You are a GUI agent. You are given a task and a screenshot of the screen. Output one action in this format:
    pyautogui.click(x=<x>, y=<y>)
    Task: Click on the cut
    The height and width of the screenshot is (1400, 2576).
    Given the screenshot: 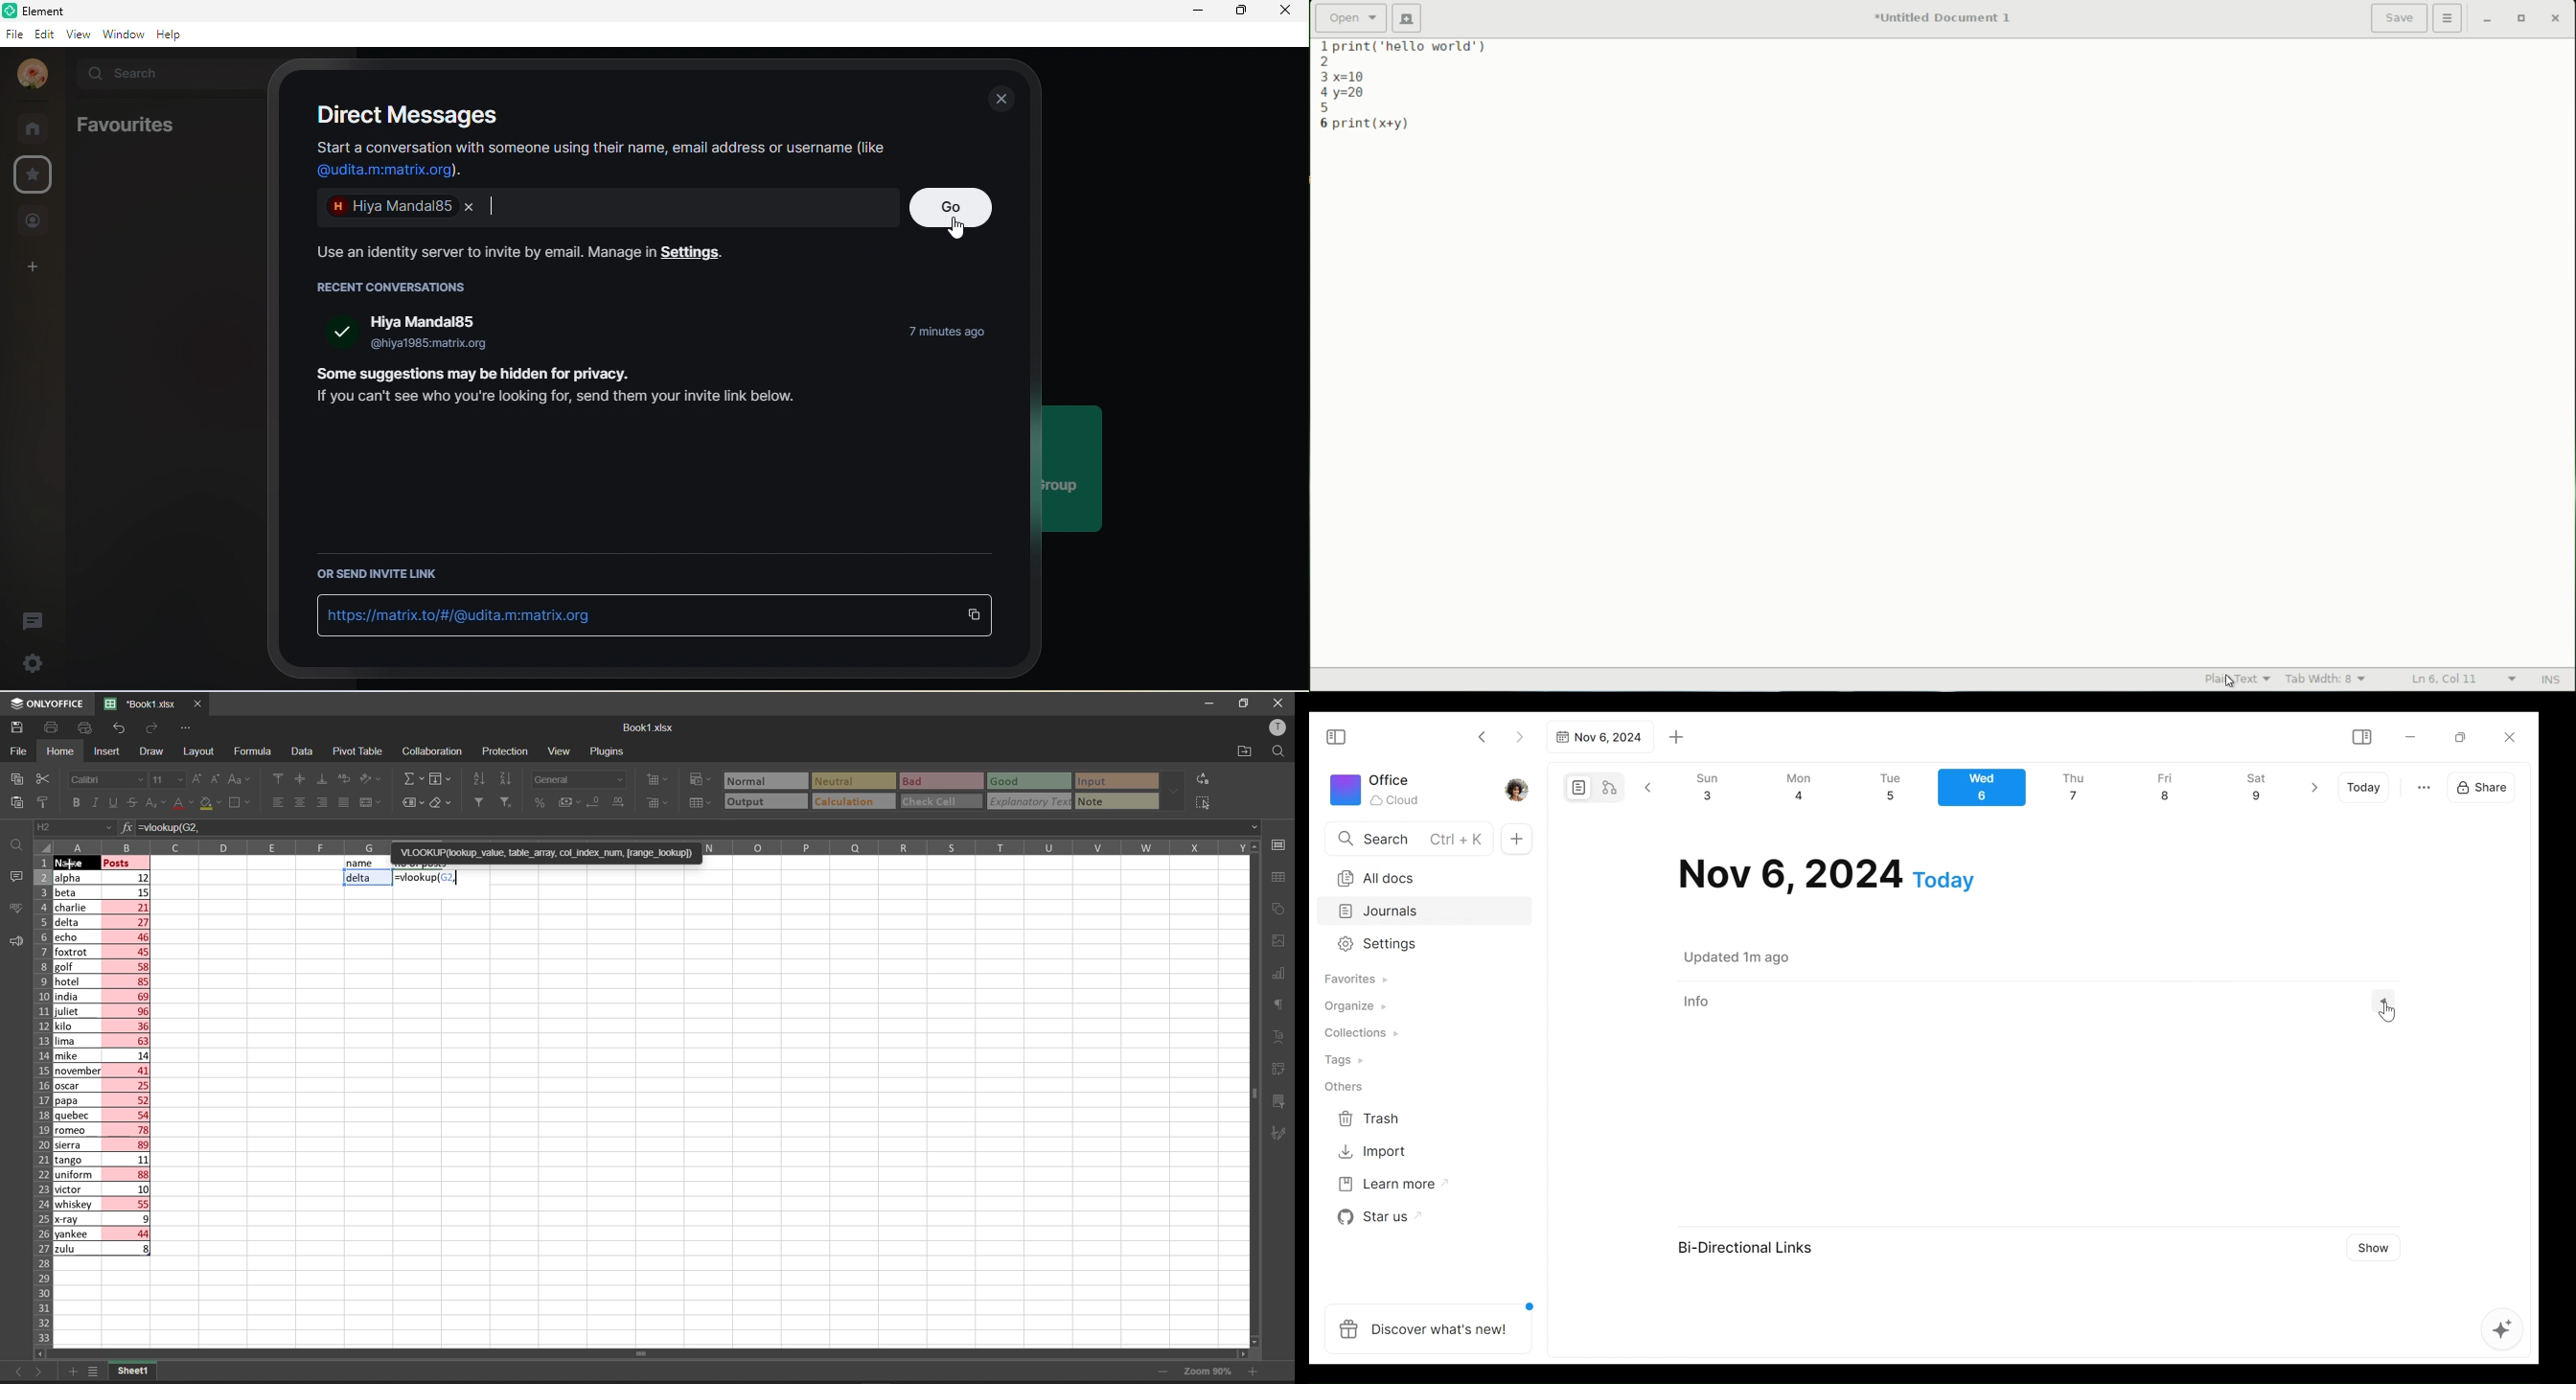 What is the action you would take?
    pyautogui.click(x=44, y=776)
    